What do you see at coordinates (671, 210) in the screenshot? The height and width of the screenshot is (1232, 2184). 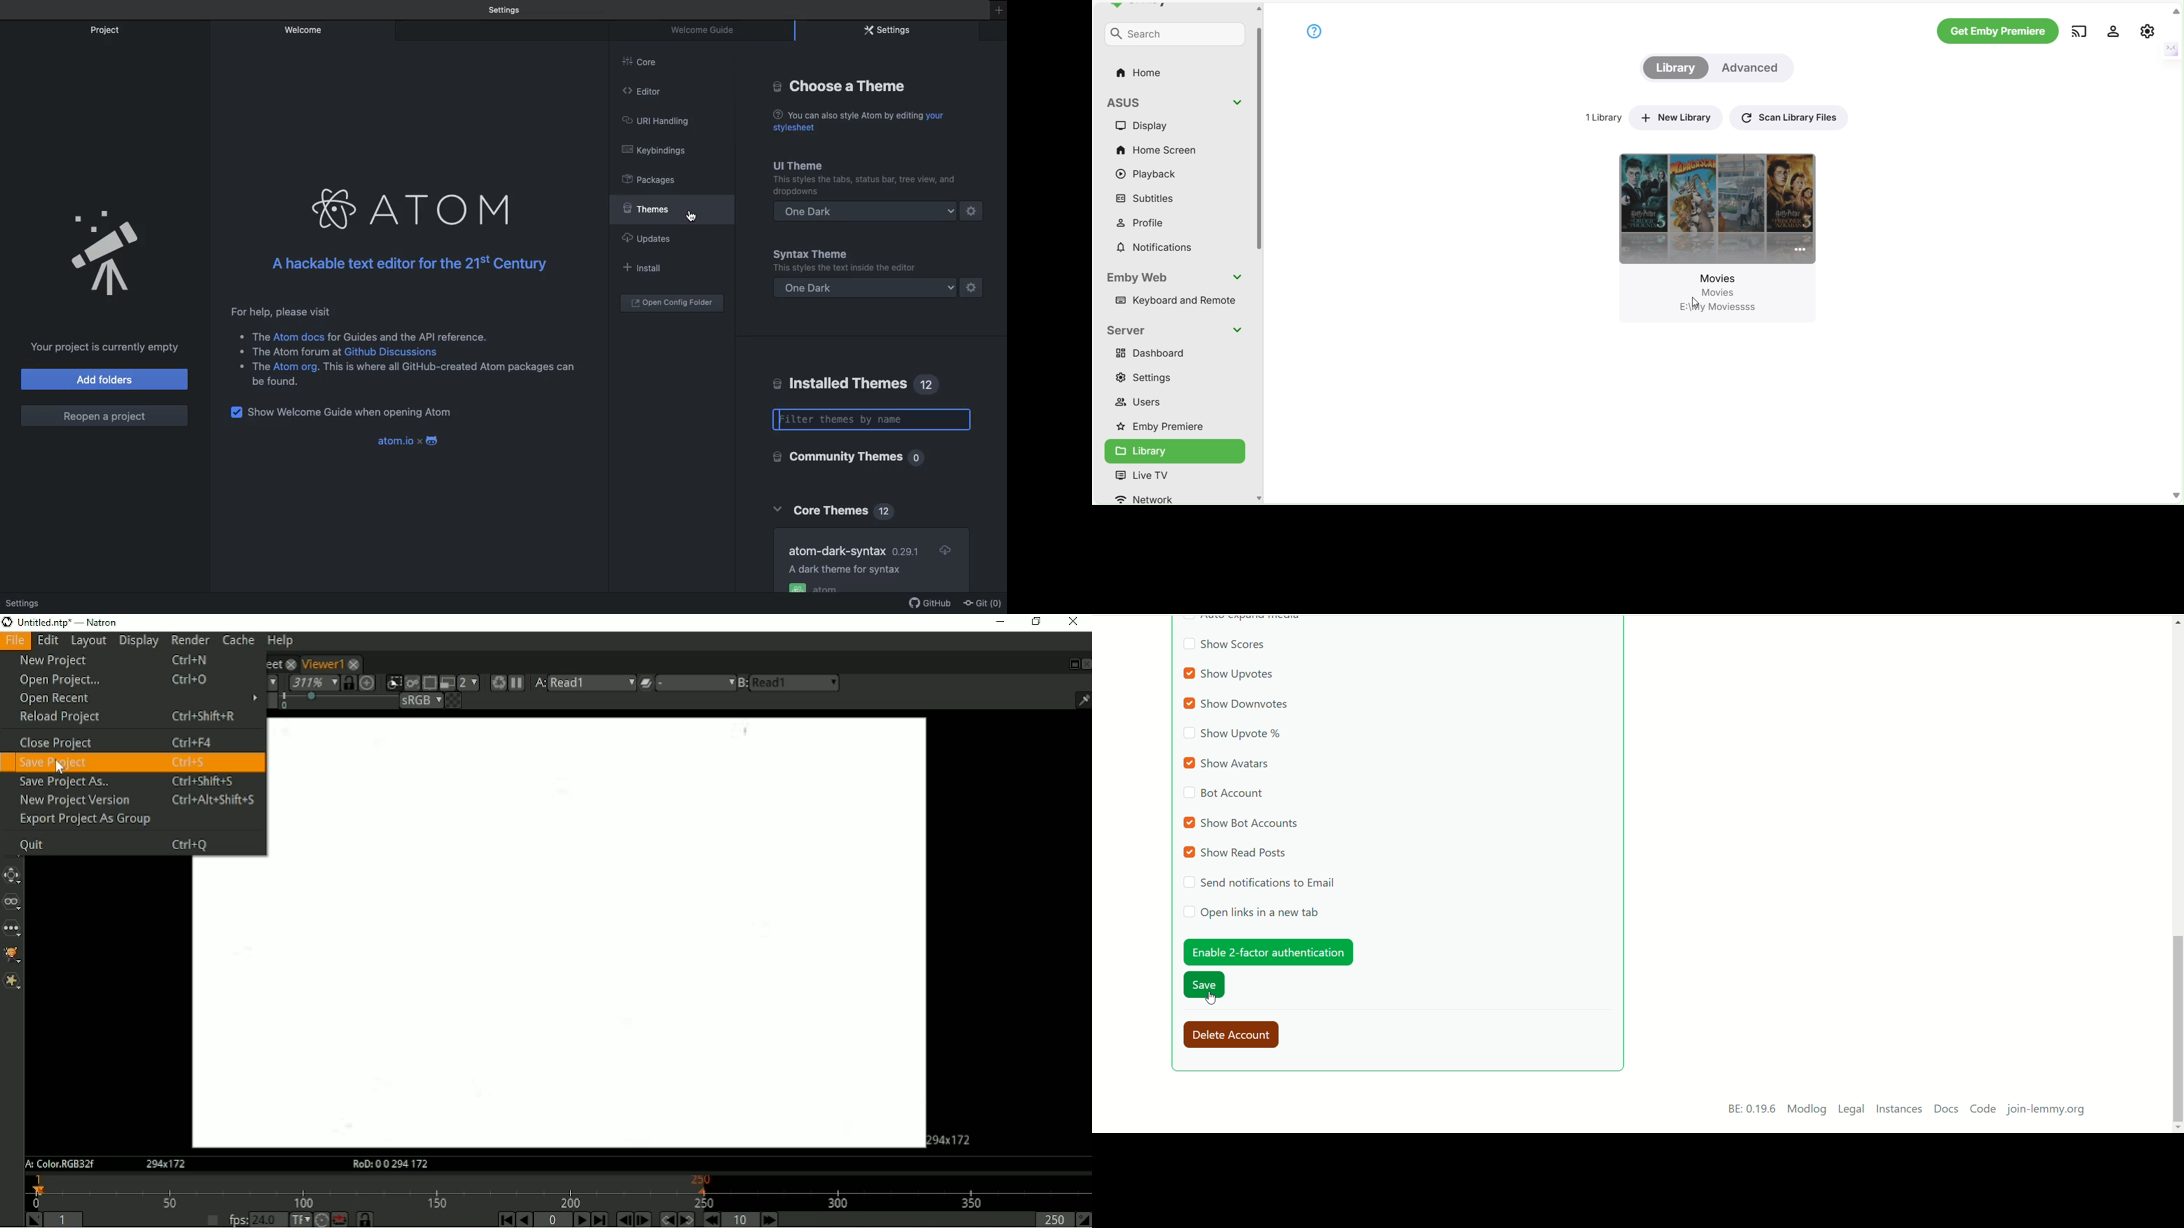 I see `Selected` at bounding box center [671, 210].